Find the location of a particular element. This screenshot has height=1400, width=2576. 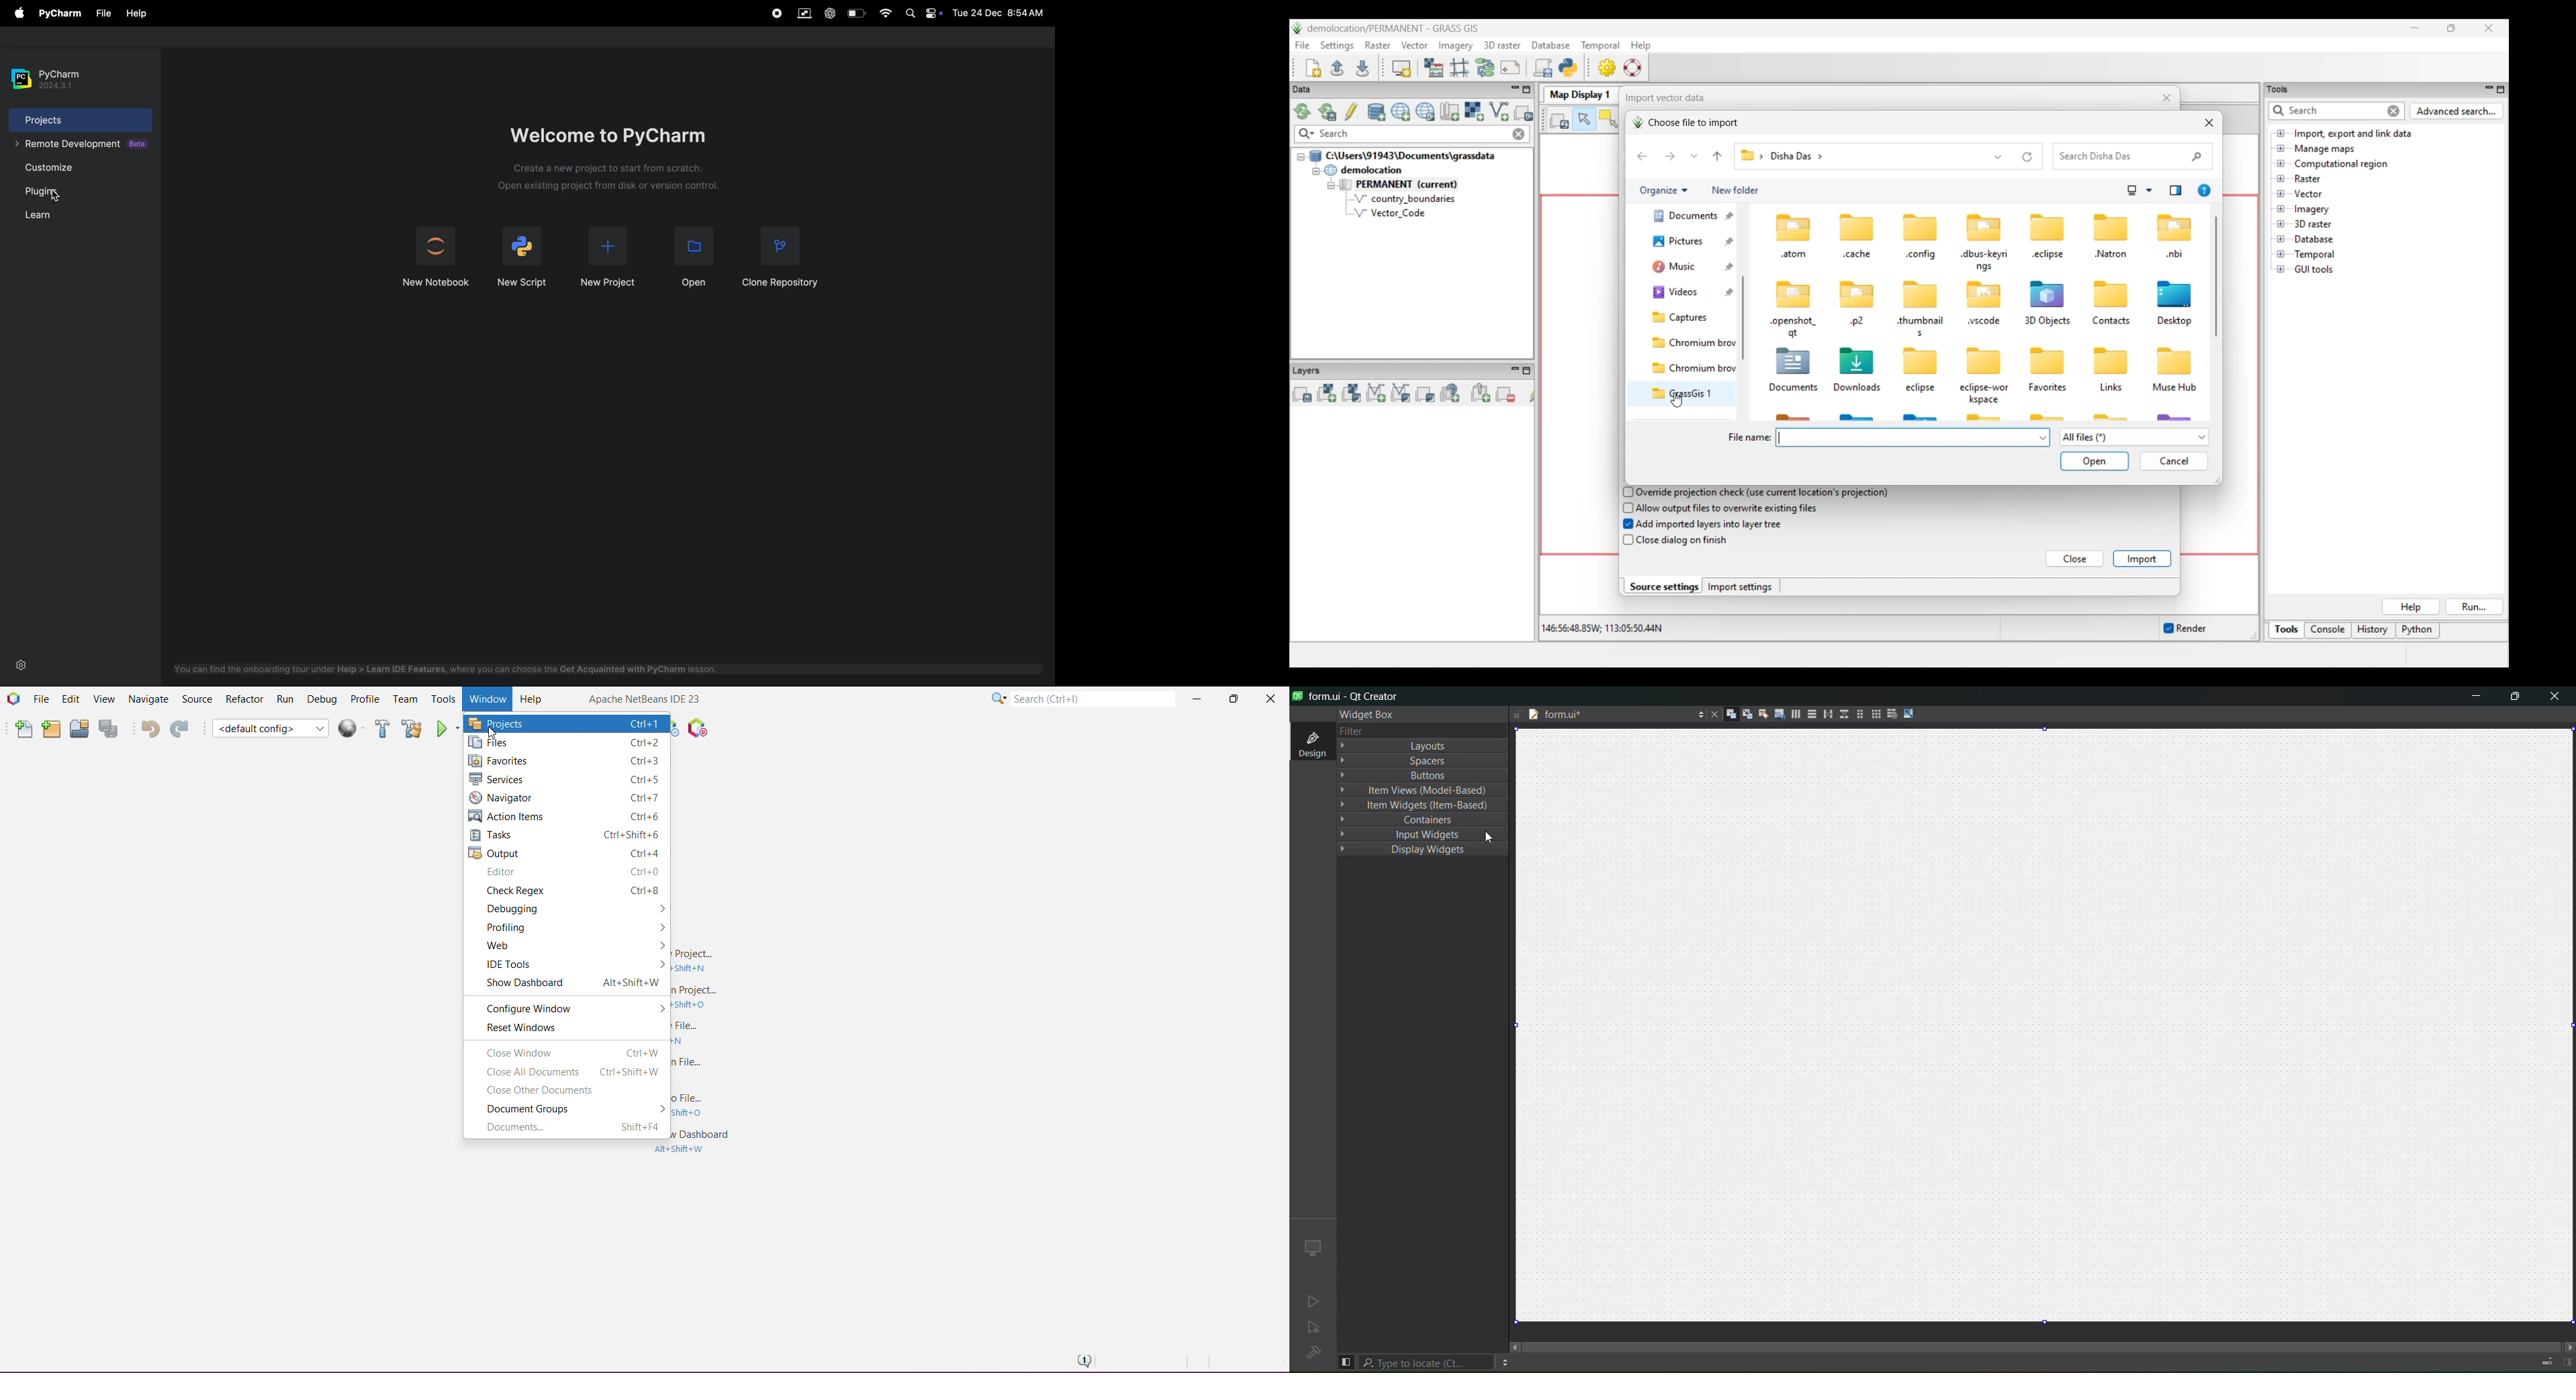

search is located at coordinates (1427, 1363).